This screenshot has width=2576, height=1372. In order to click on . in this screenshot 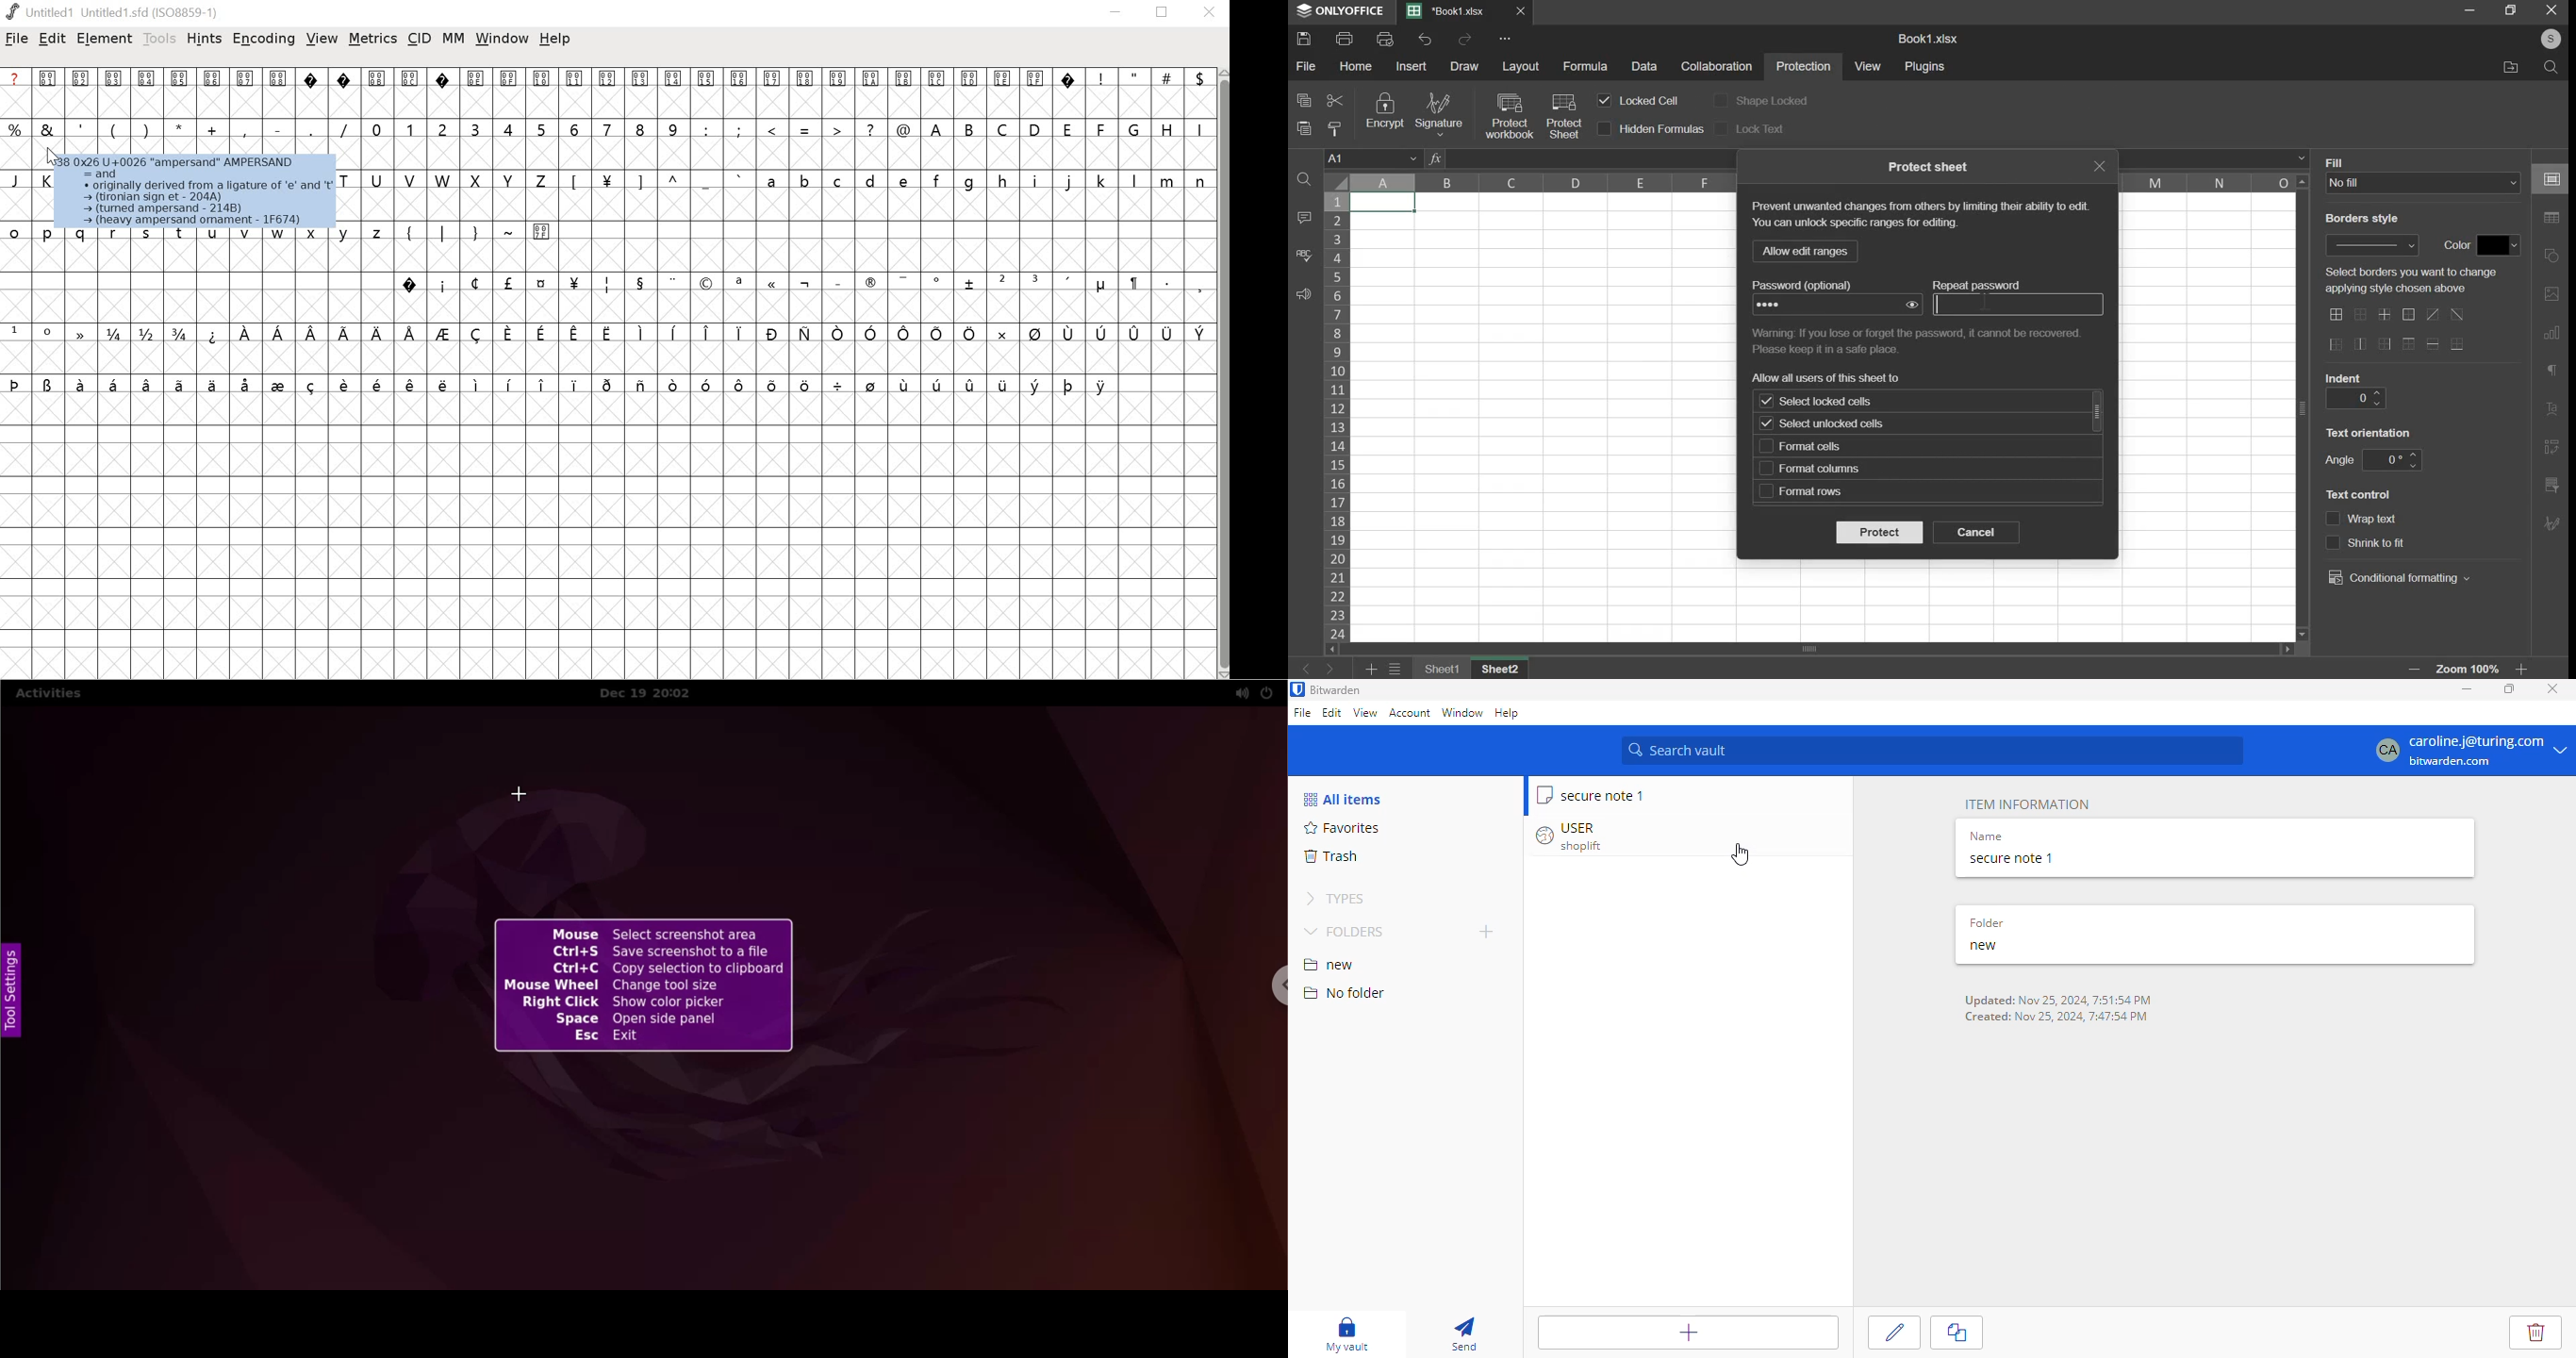, I will do `click(310, 128)`.